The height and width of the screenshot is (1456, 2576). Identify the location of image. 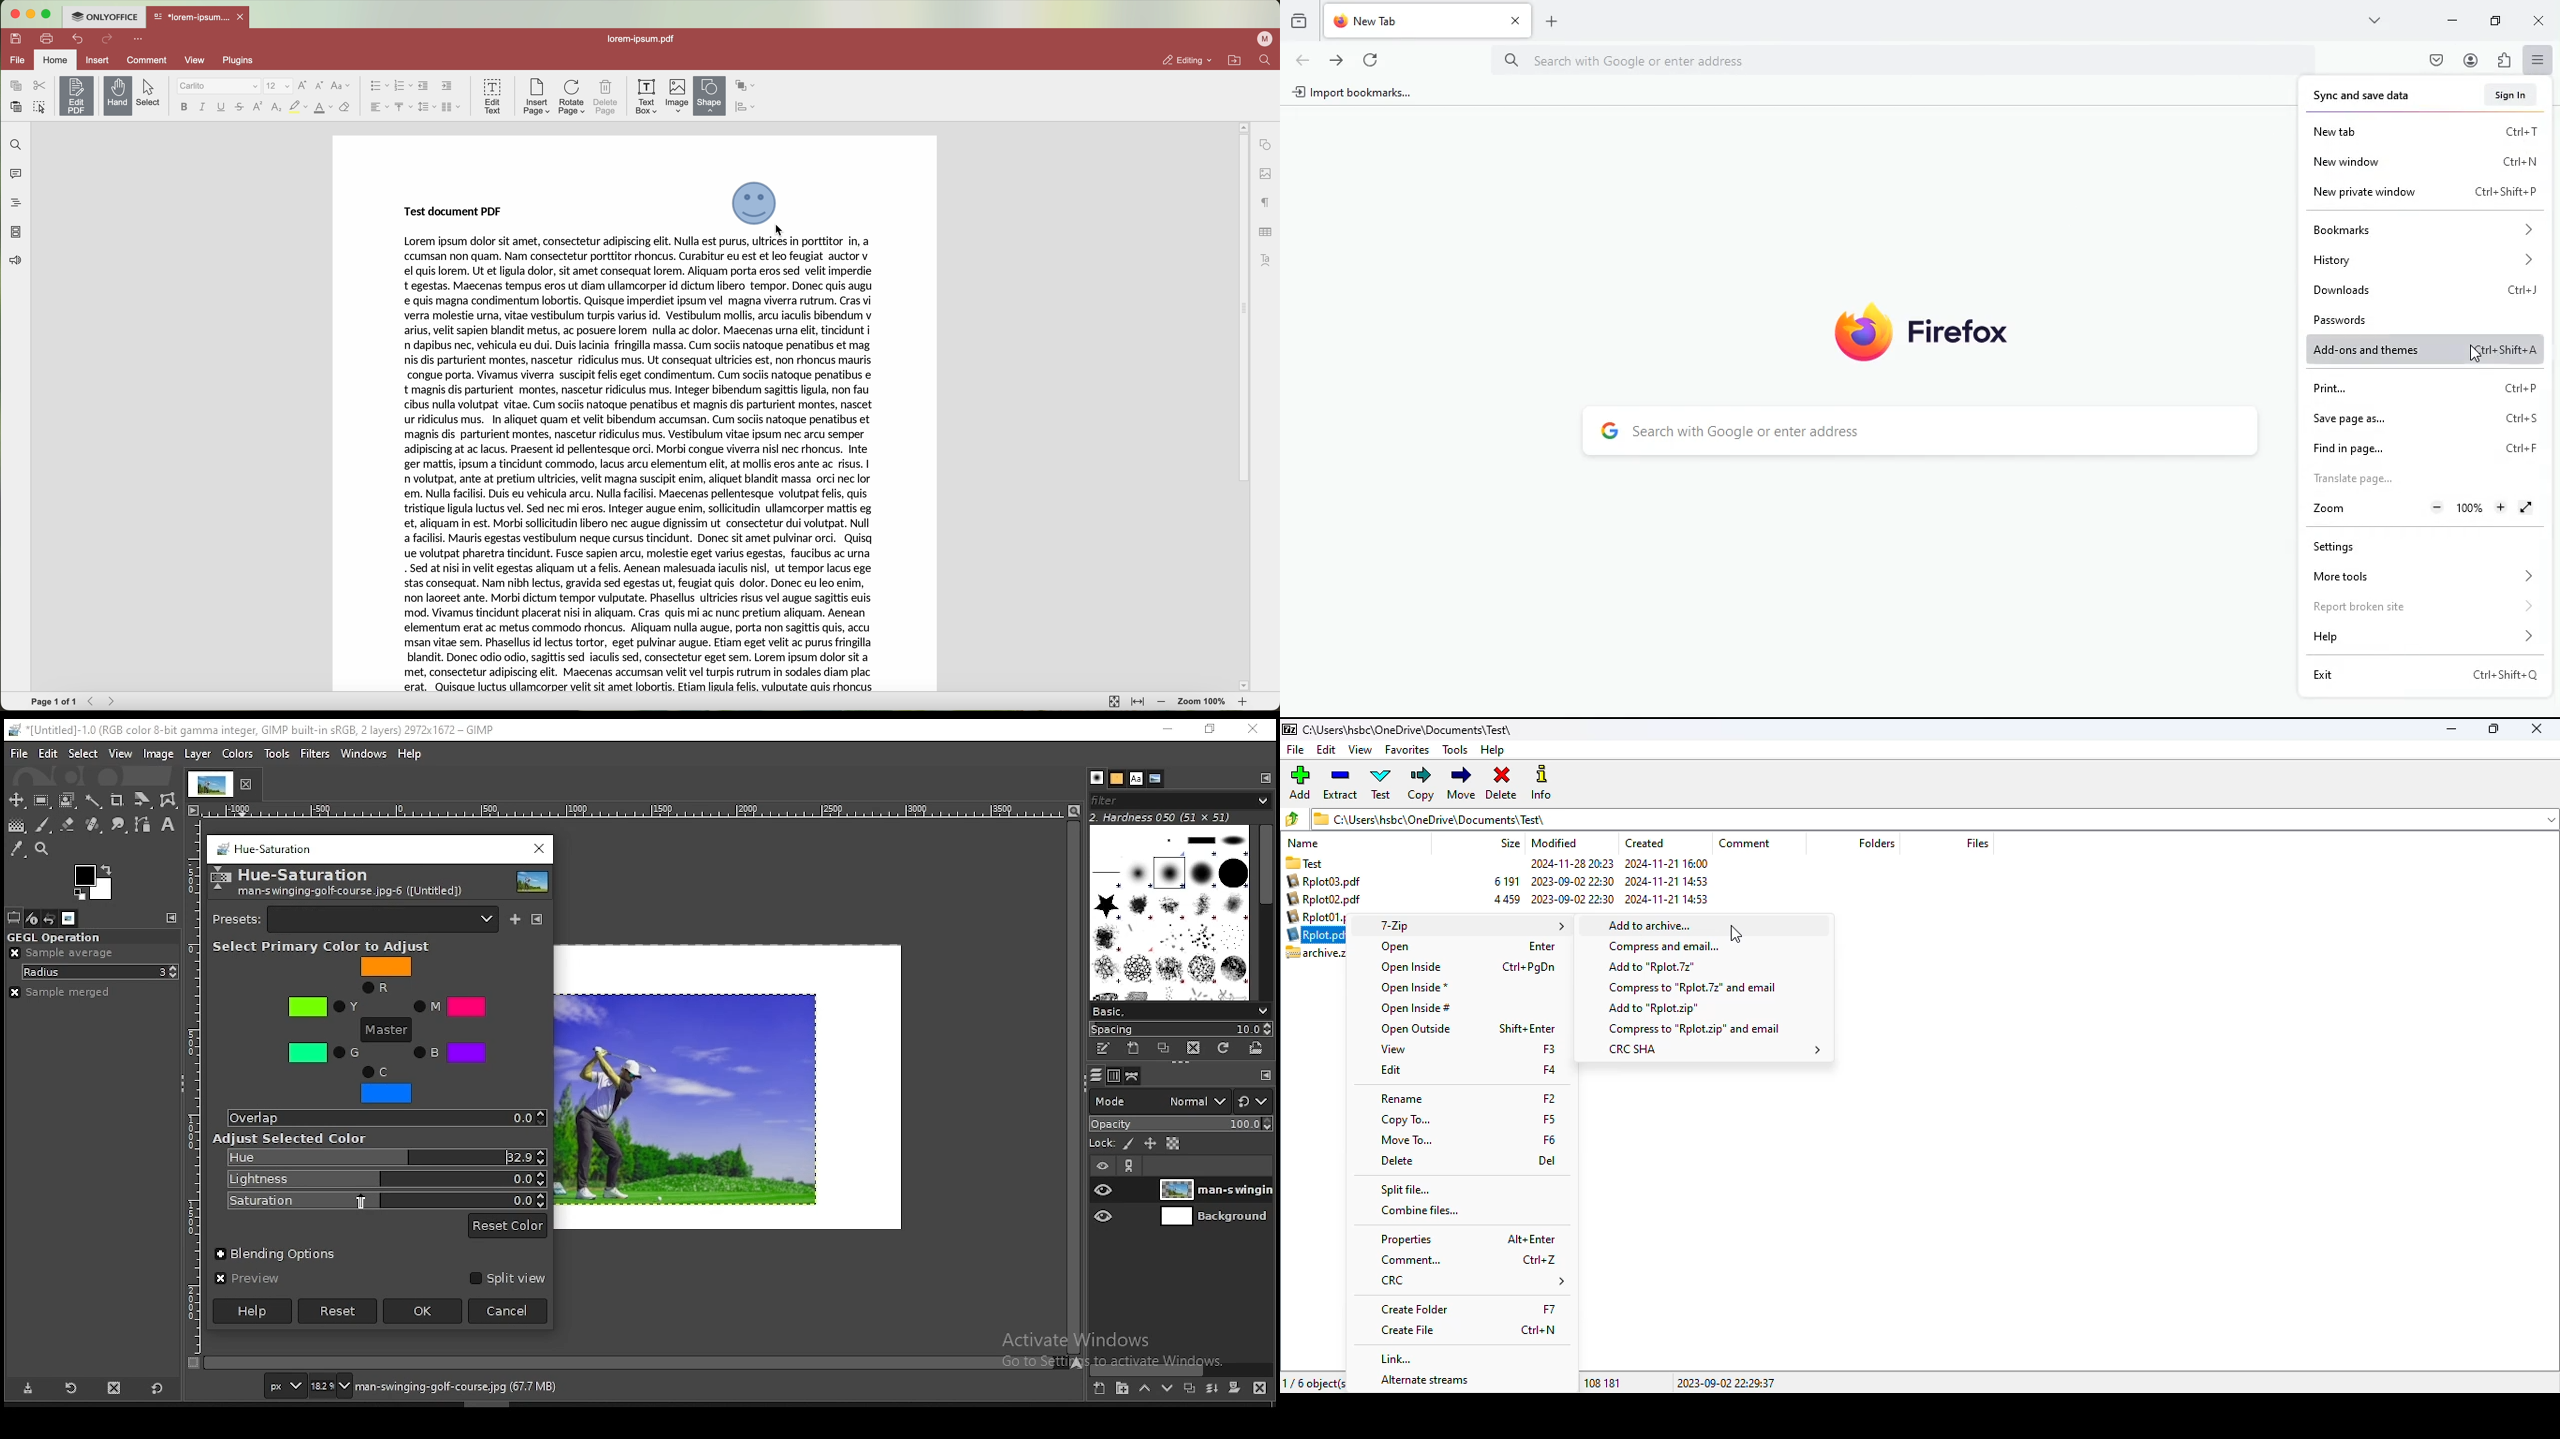
(159, 753).